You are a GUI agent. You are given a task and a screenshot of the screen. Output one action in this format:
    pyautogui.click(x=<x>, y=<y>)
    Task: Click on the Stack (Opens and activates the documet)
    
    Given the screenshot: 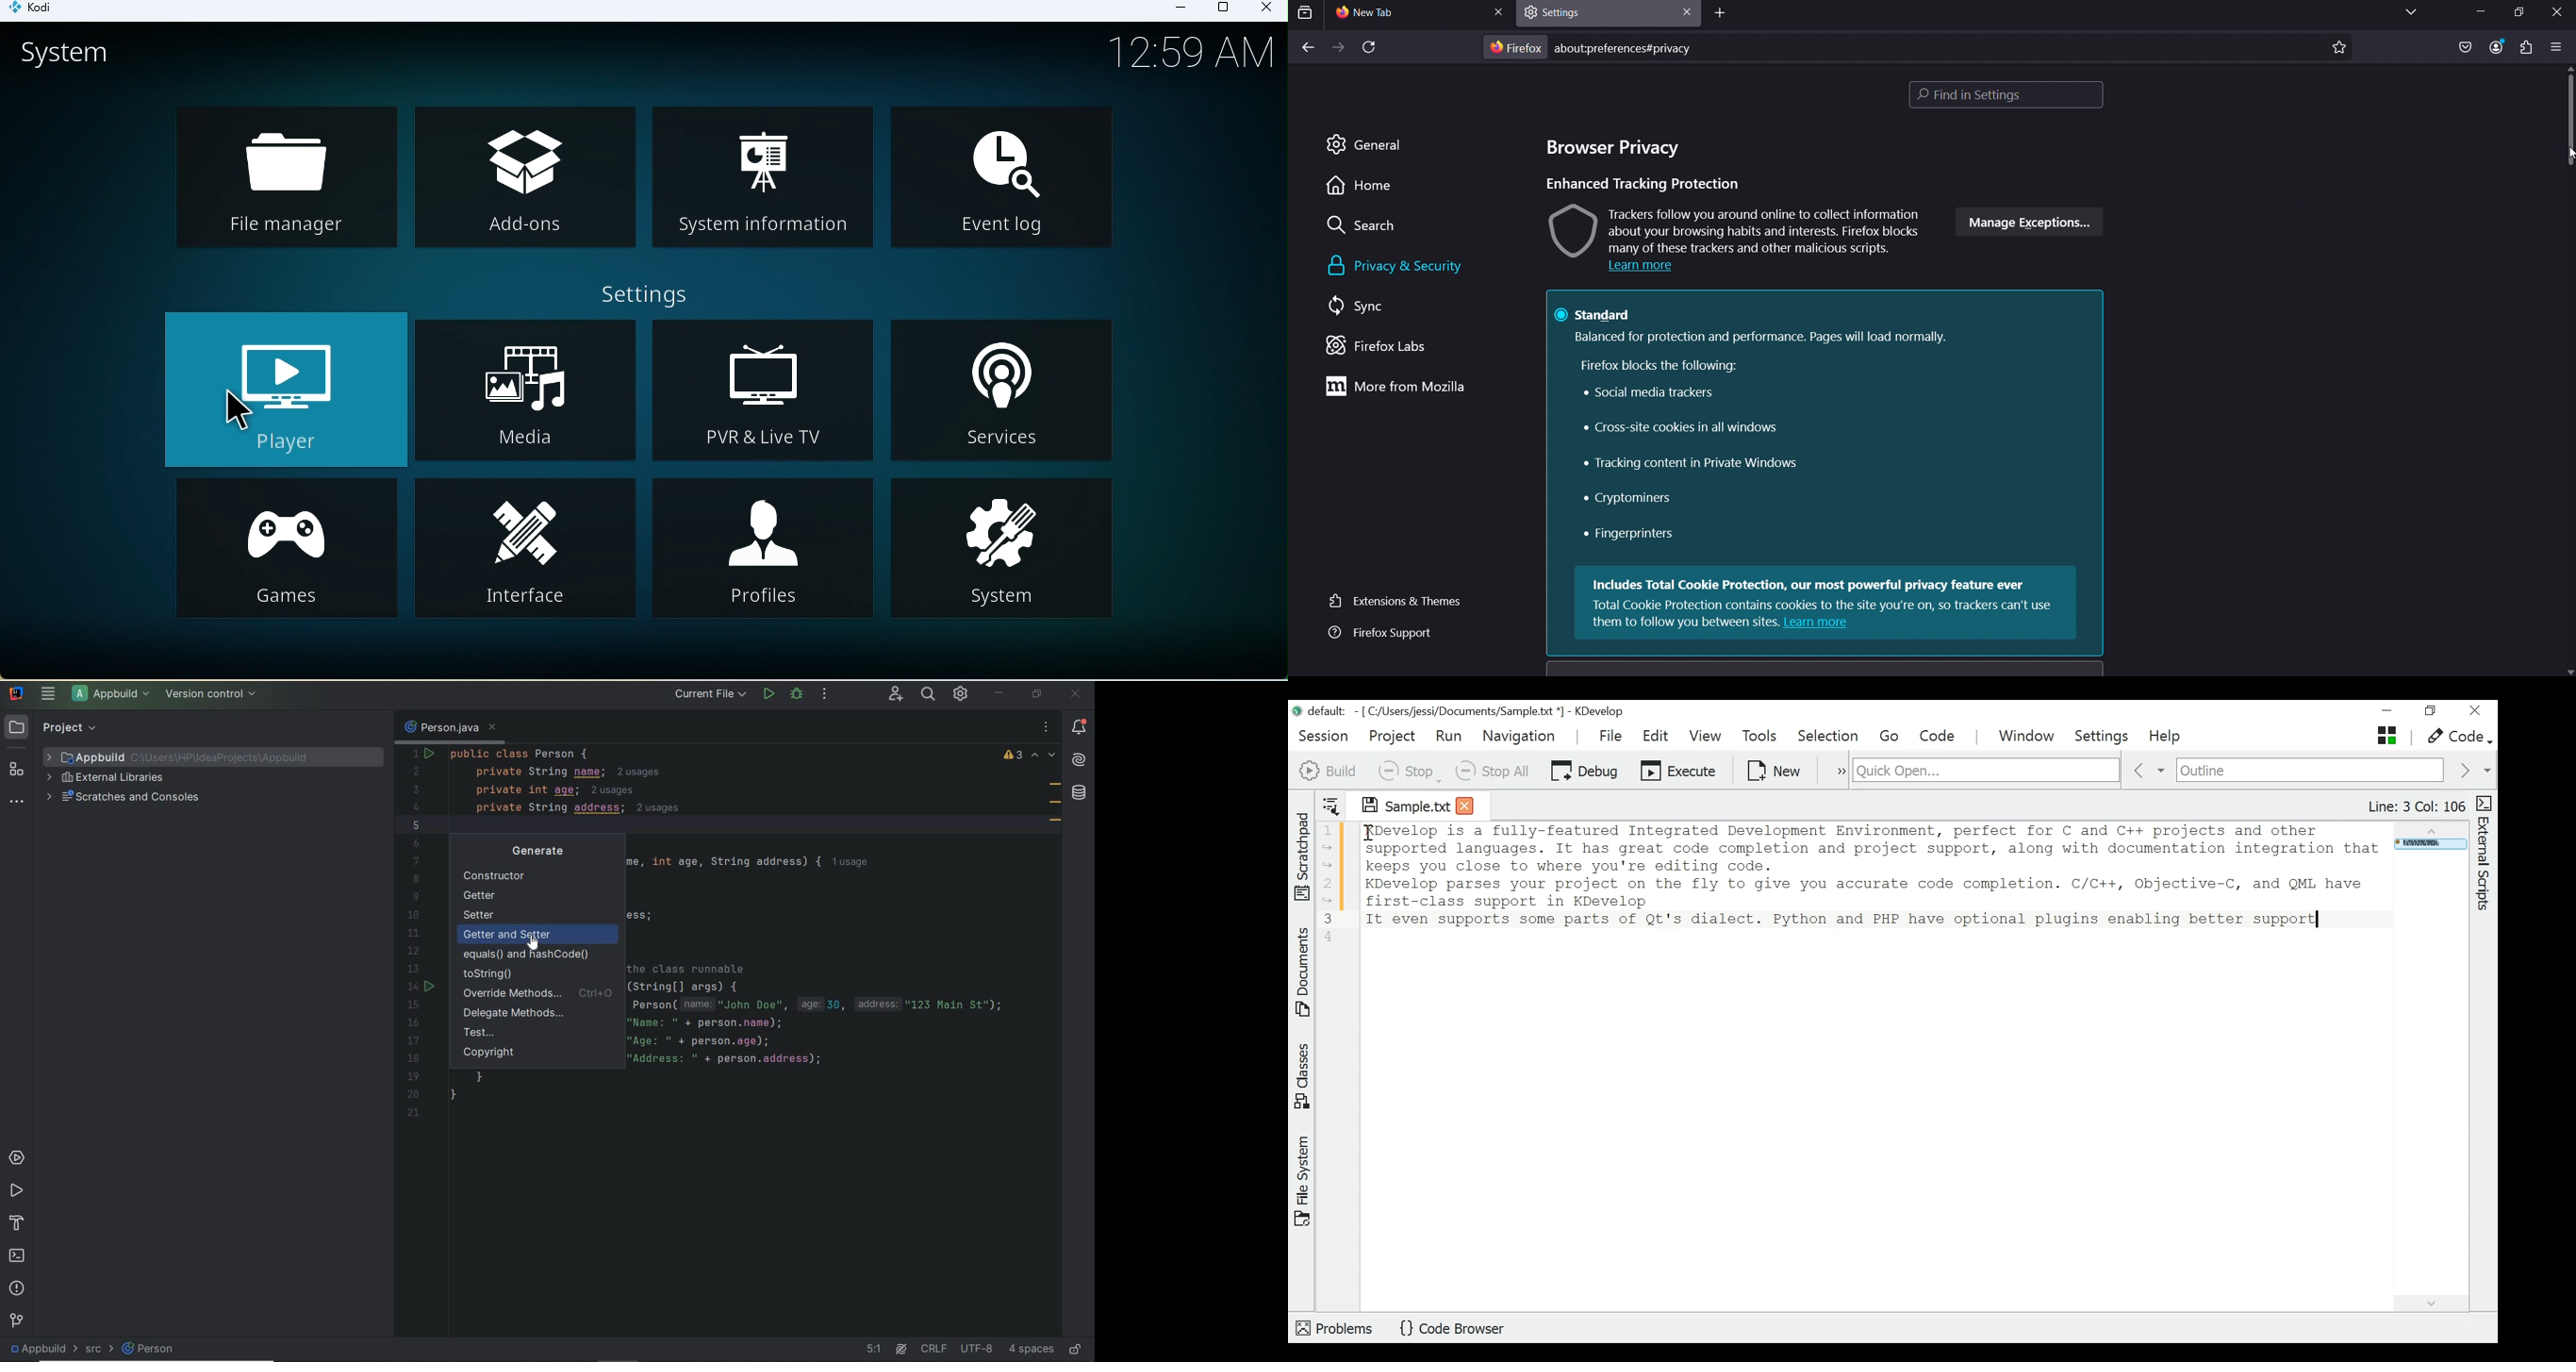 What is the action you would take?
    pyautogui.click(x=2386, y=735)
    